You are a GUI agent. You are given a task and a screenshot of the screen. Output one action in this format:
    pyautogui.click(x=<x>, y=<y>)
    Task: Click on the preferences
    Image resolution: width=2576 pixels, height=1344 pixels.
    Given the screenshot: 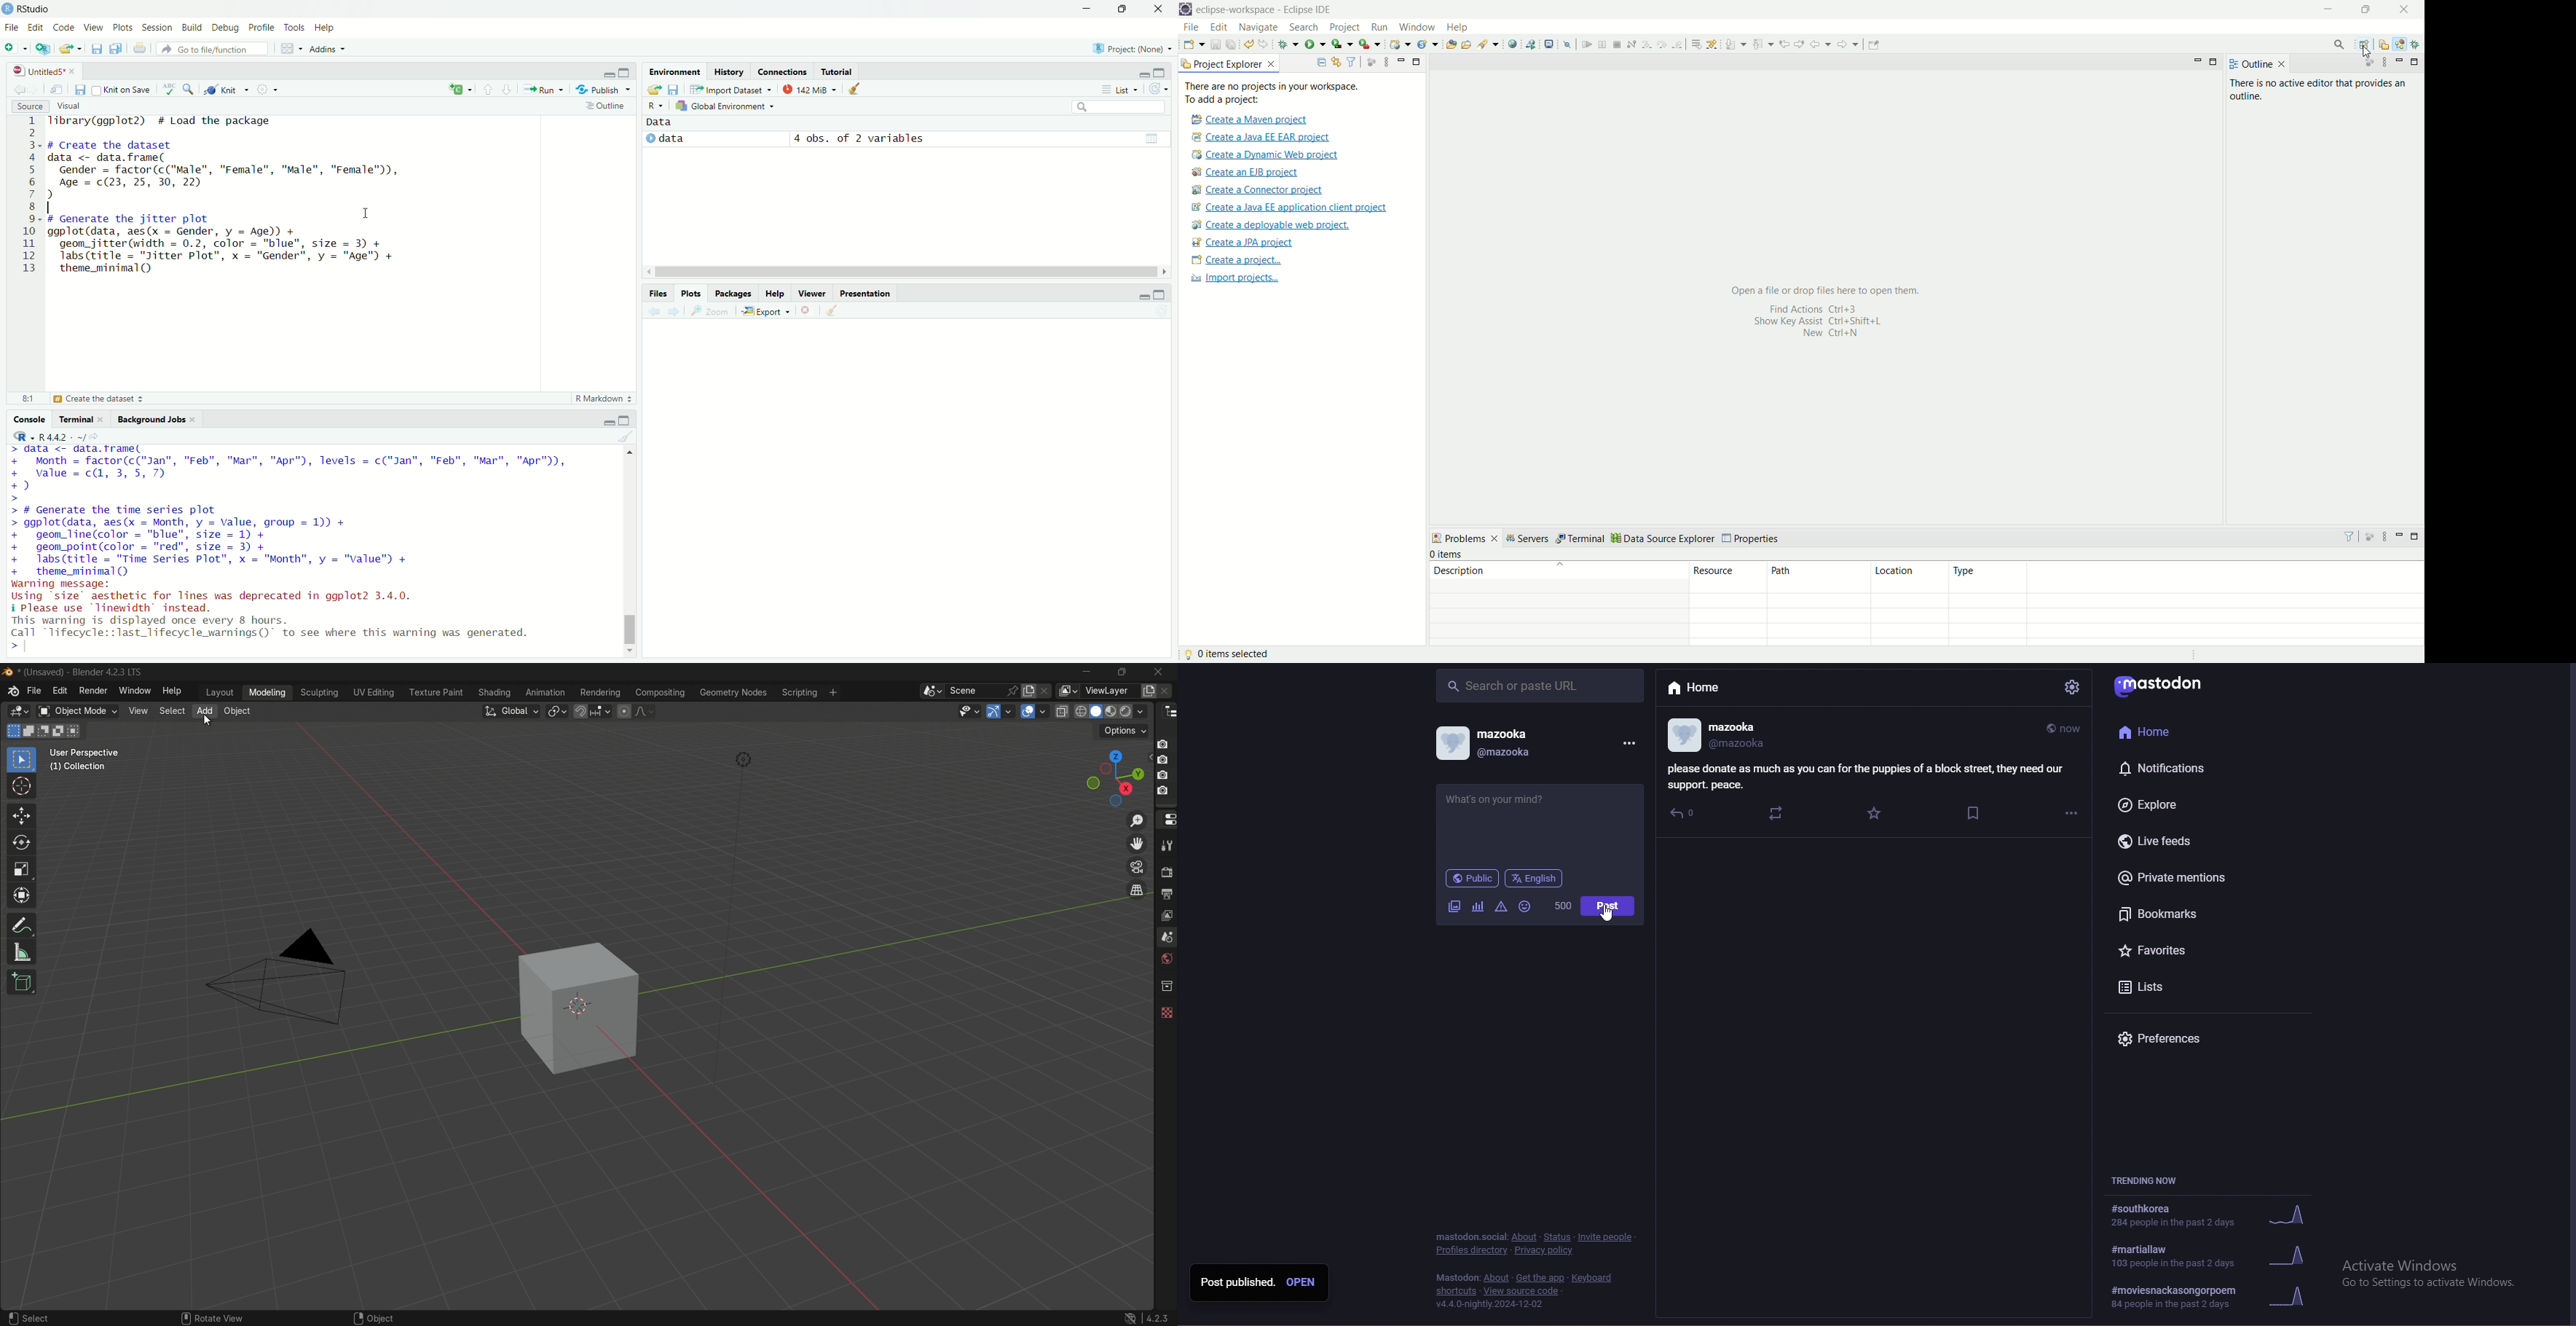 What is the action you would take?
    pyautogui.click(x=2198, y=1036)
    